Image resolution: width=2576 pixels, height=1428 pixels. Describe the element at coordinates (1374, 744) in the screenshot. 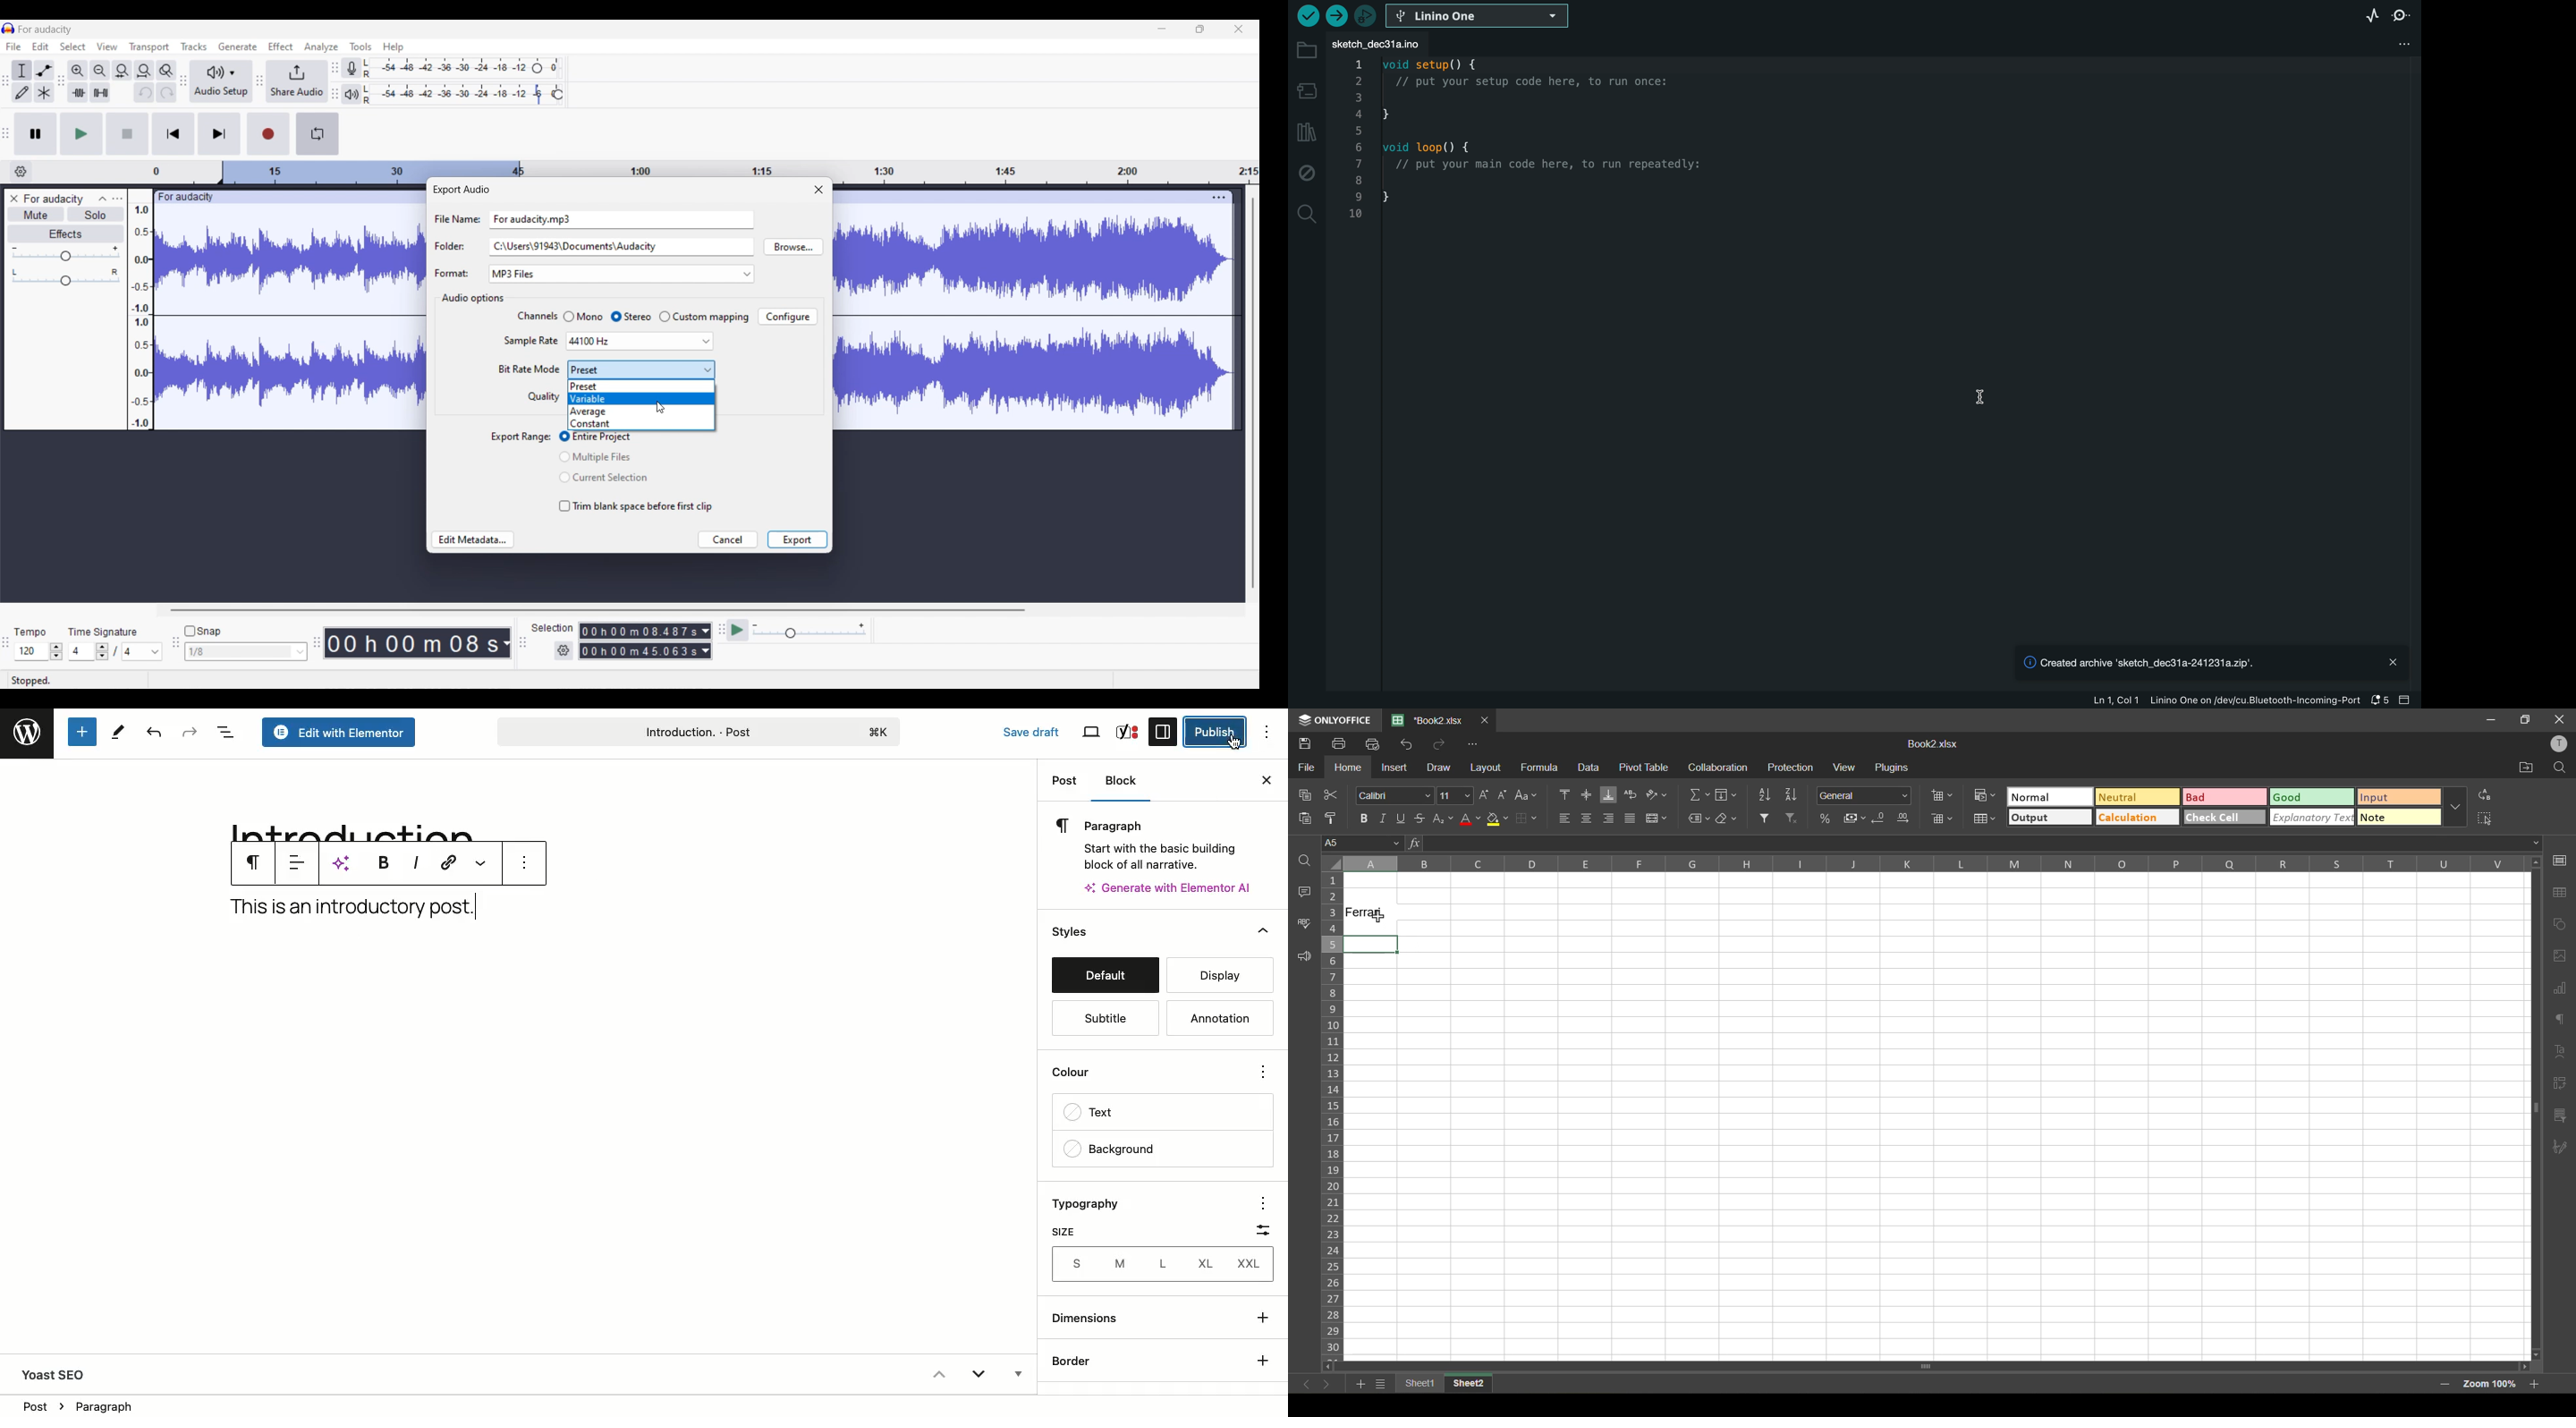

I see `quick print` at that location.